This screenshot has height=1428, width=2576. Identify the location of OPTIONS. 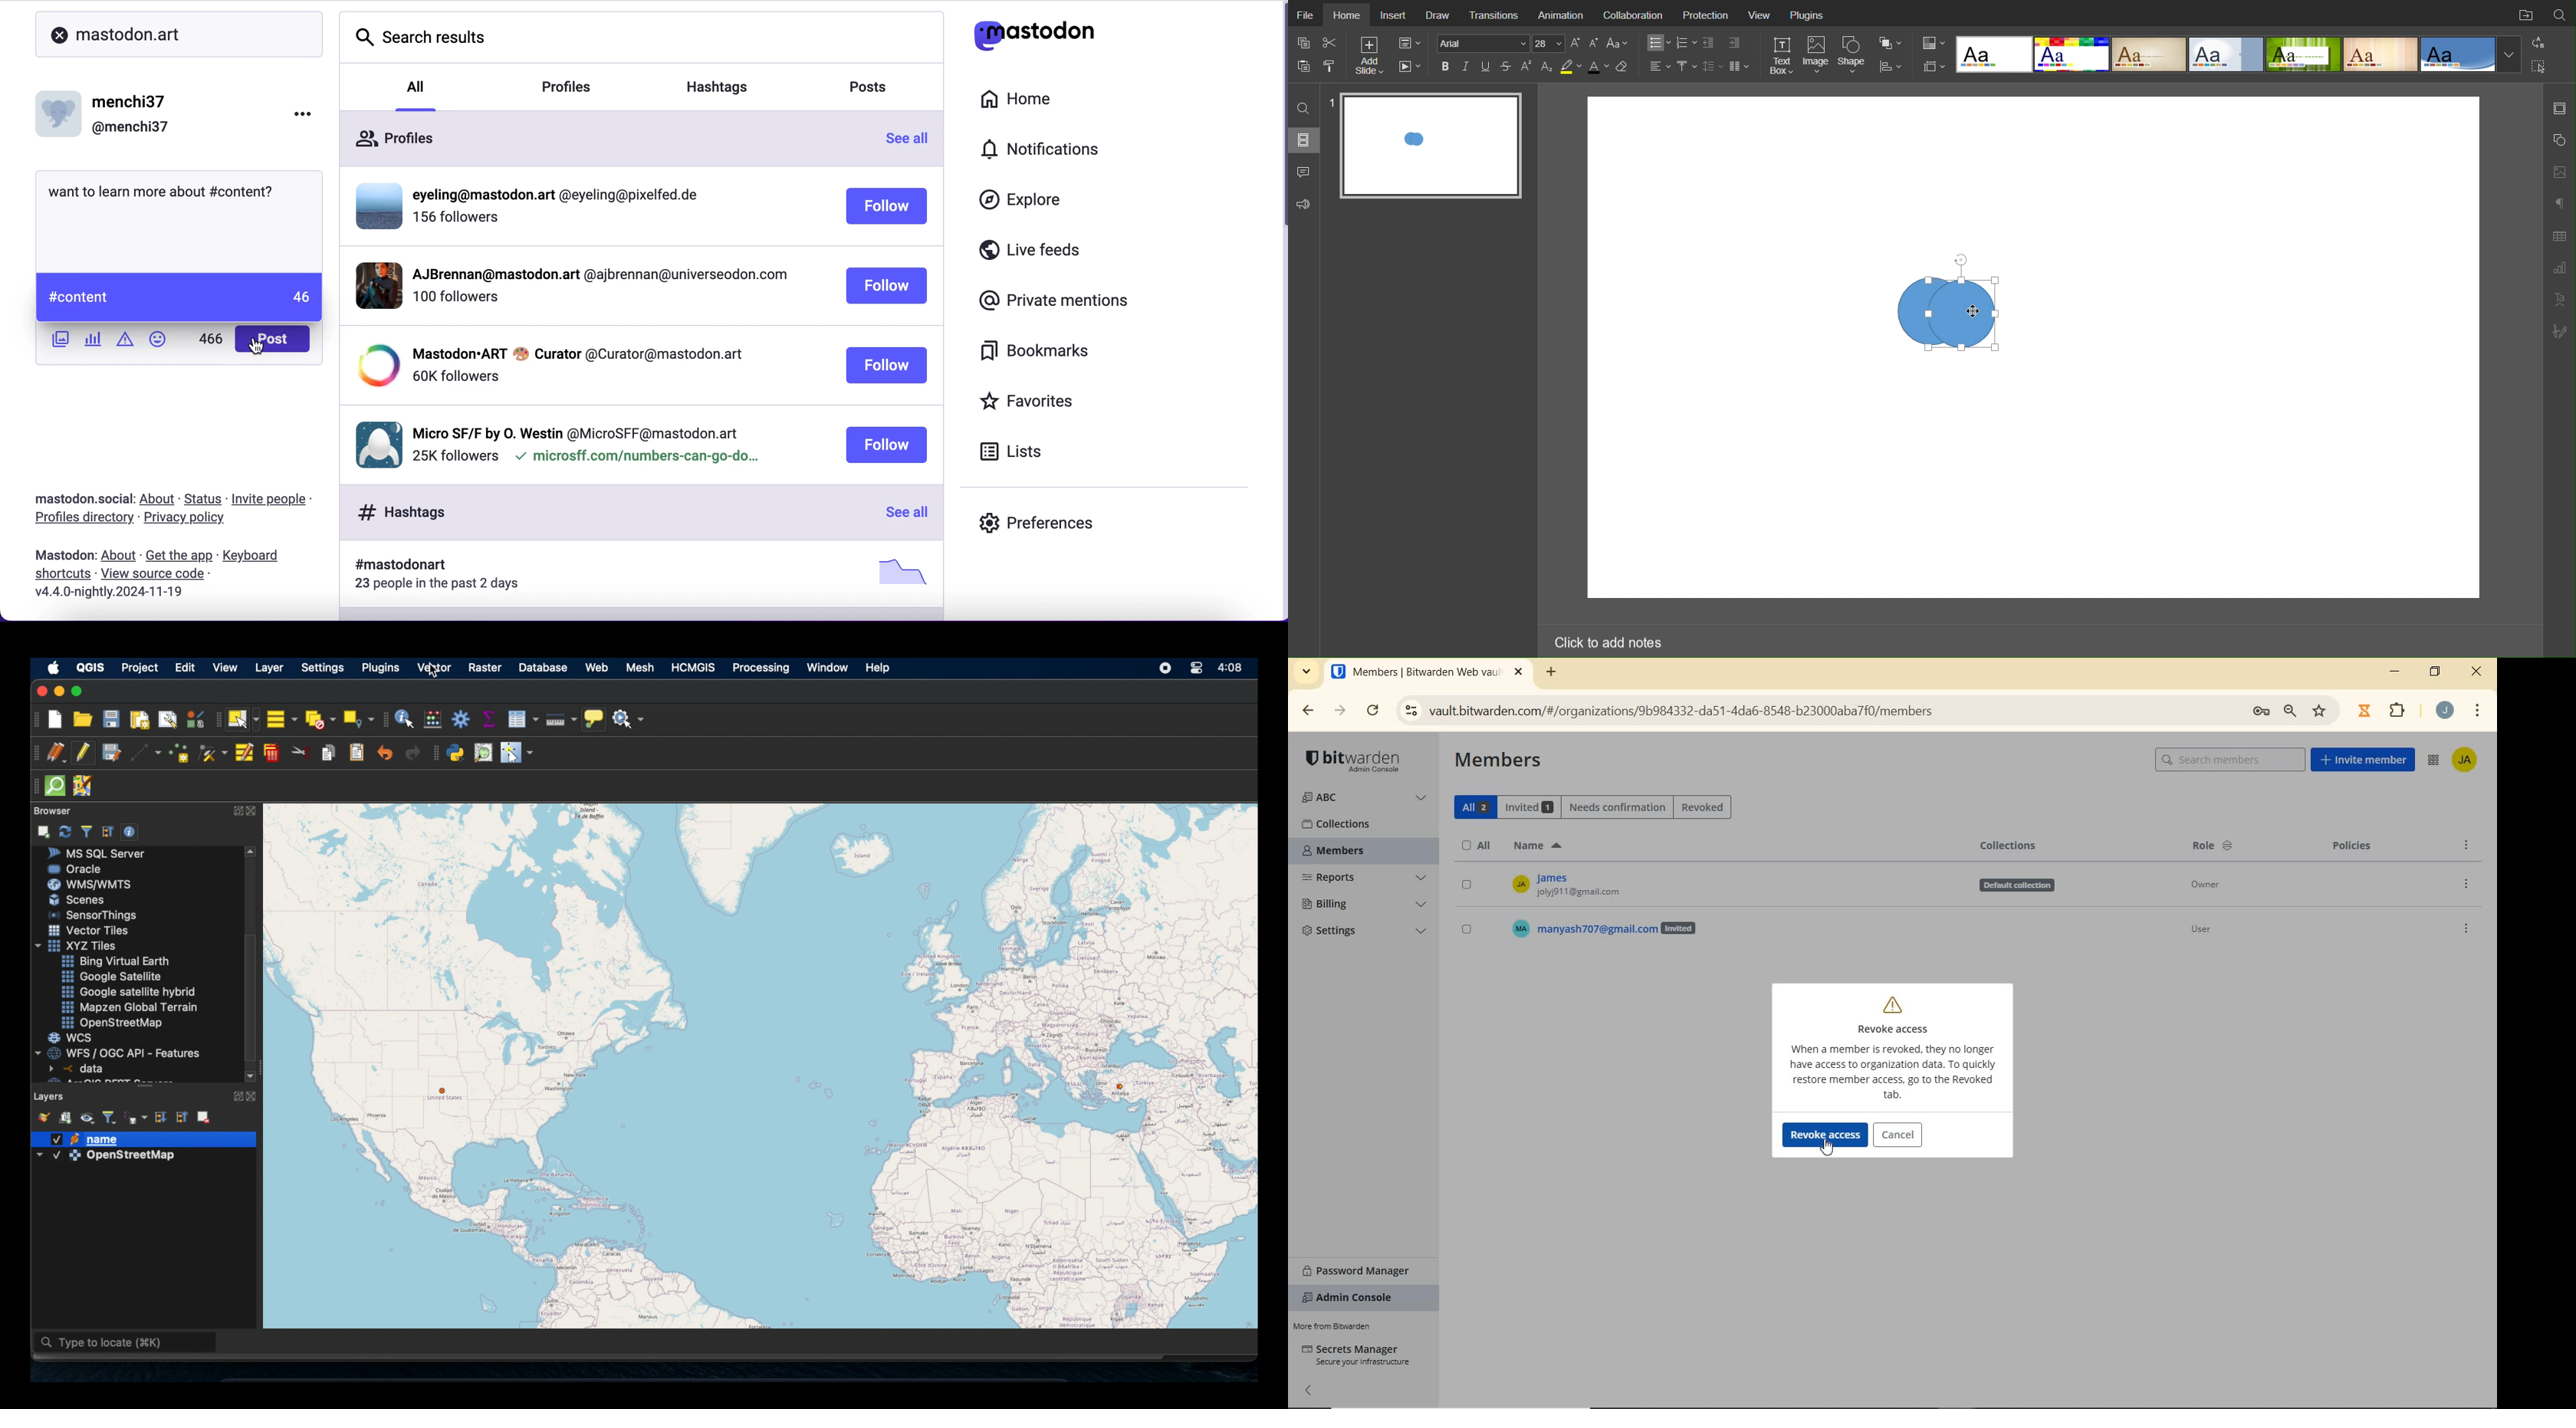
(2470, 924).